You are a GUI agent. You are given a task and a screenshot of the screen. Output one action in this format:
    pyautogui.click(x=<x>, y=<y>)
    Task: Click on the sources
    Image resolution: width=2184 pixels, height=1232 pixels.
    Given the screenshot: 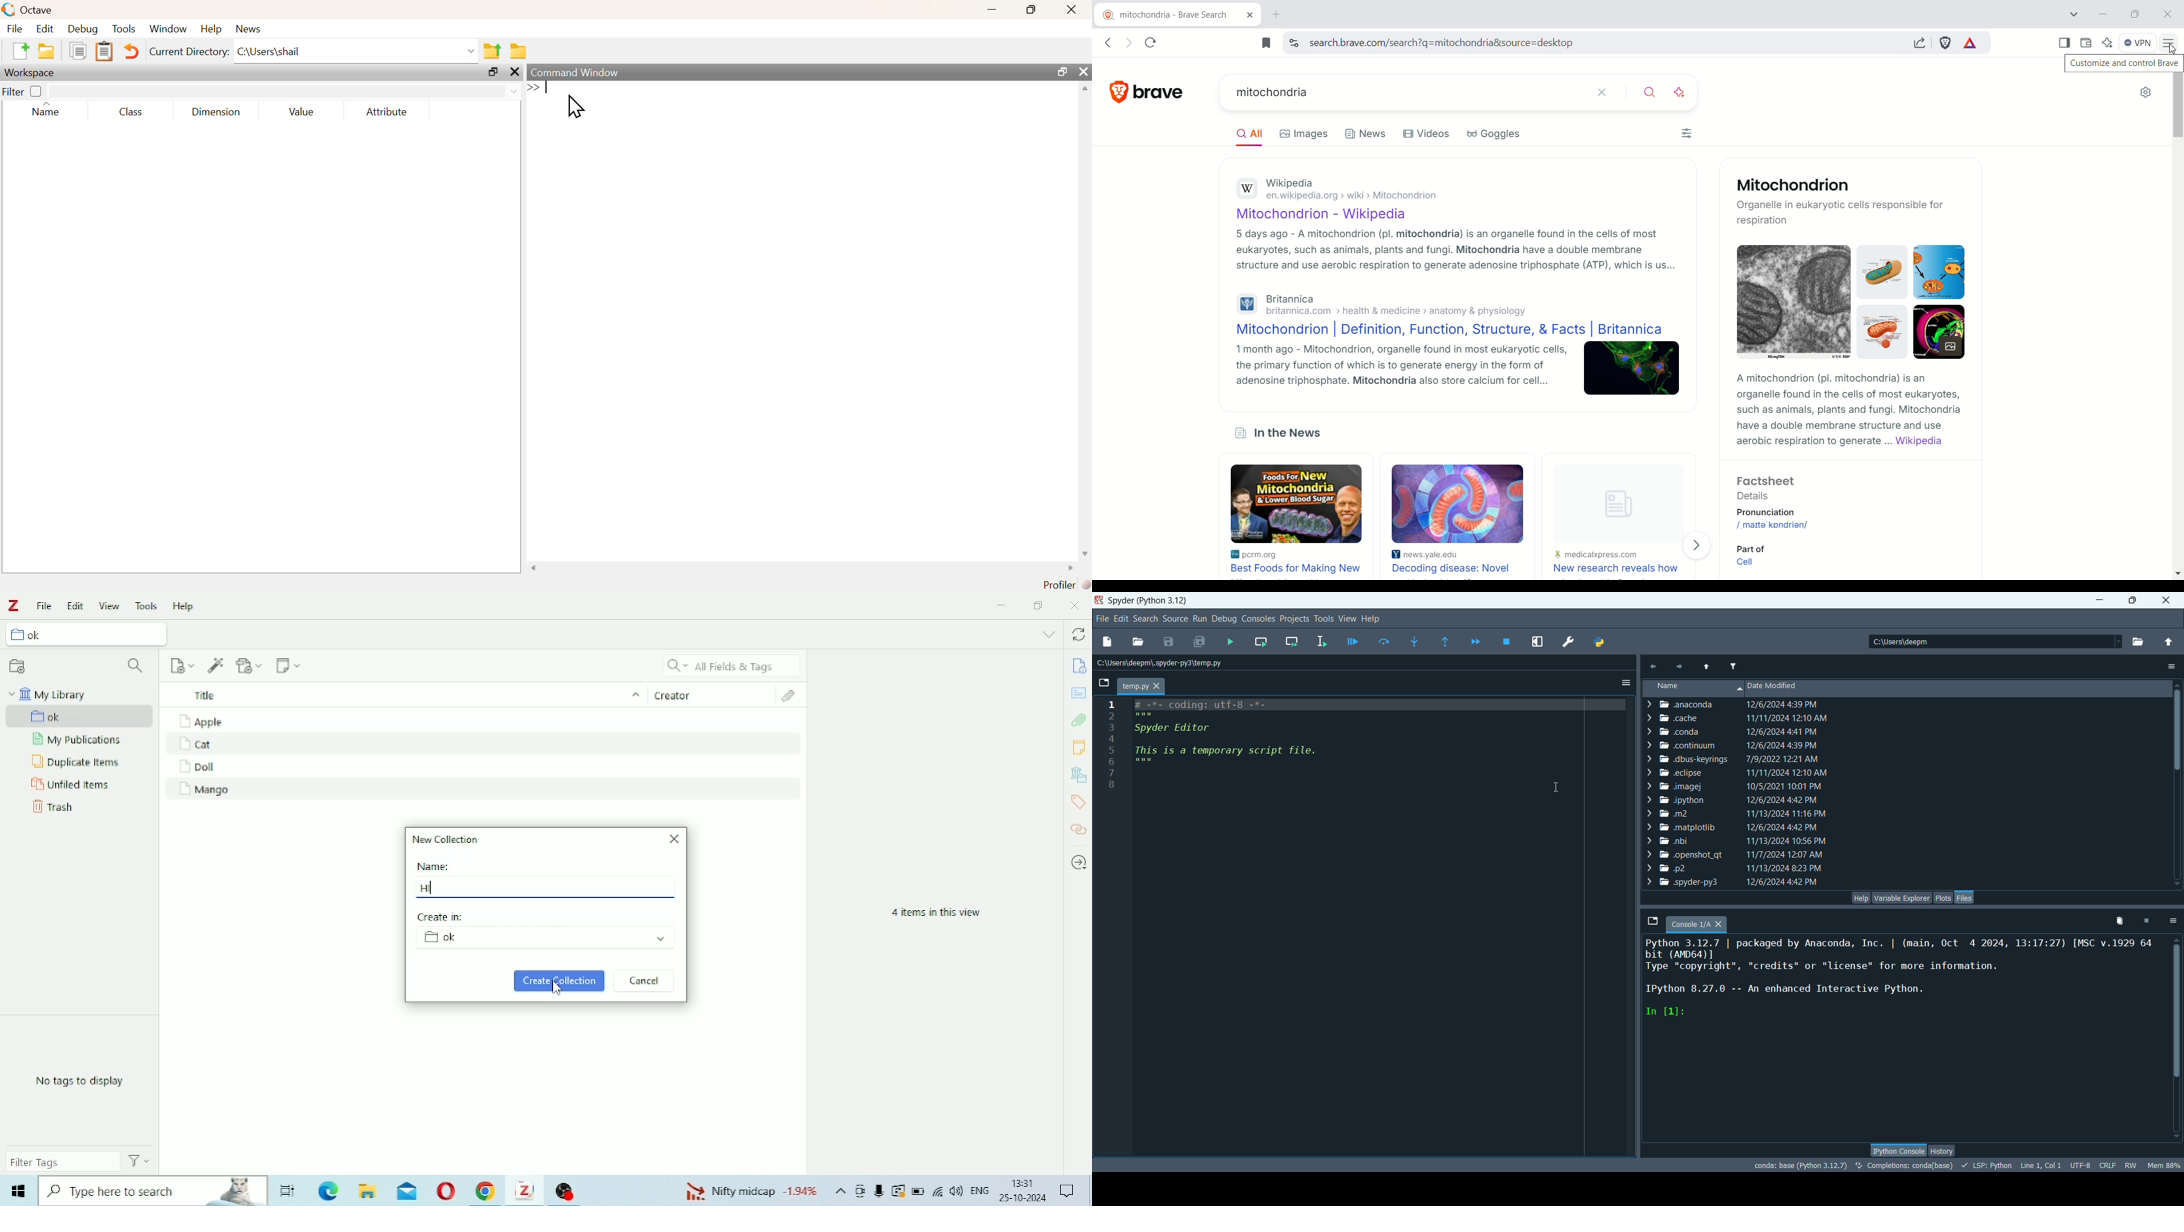 What is the action you would take?
    pyautogui.click(x=1175, y=620)
    